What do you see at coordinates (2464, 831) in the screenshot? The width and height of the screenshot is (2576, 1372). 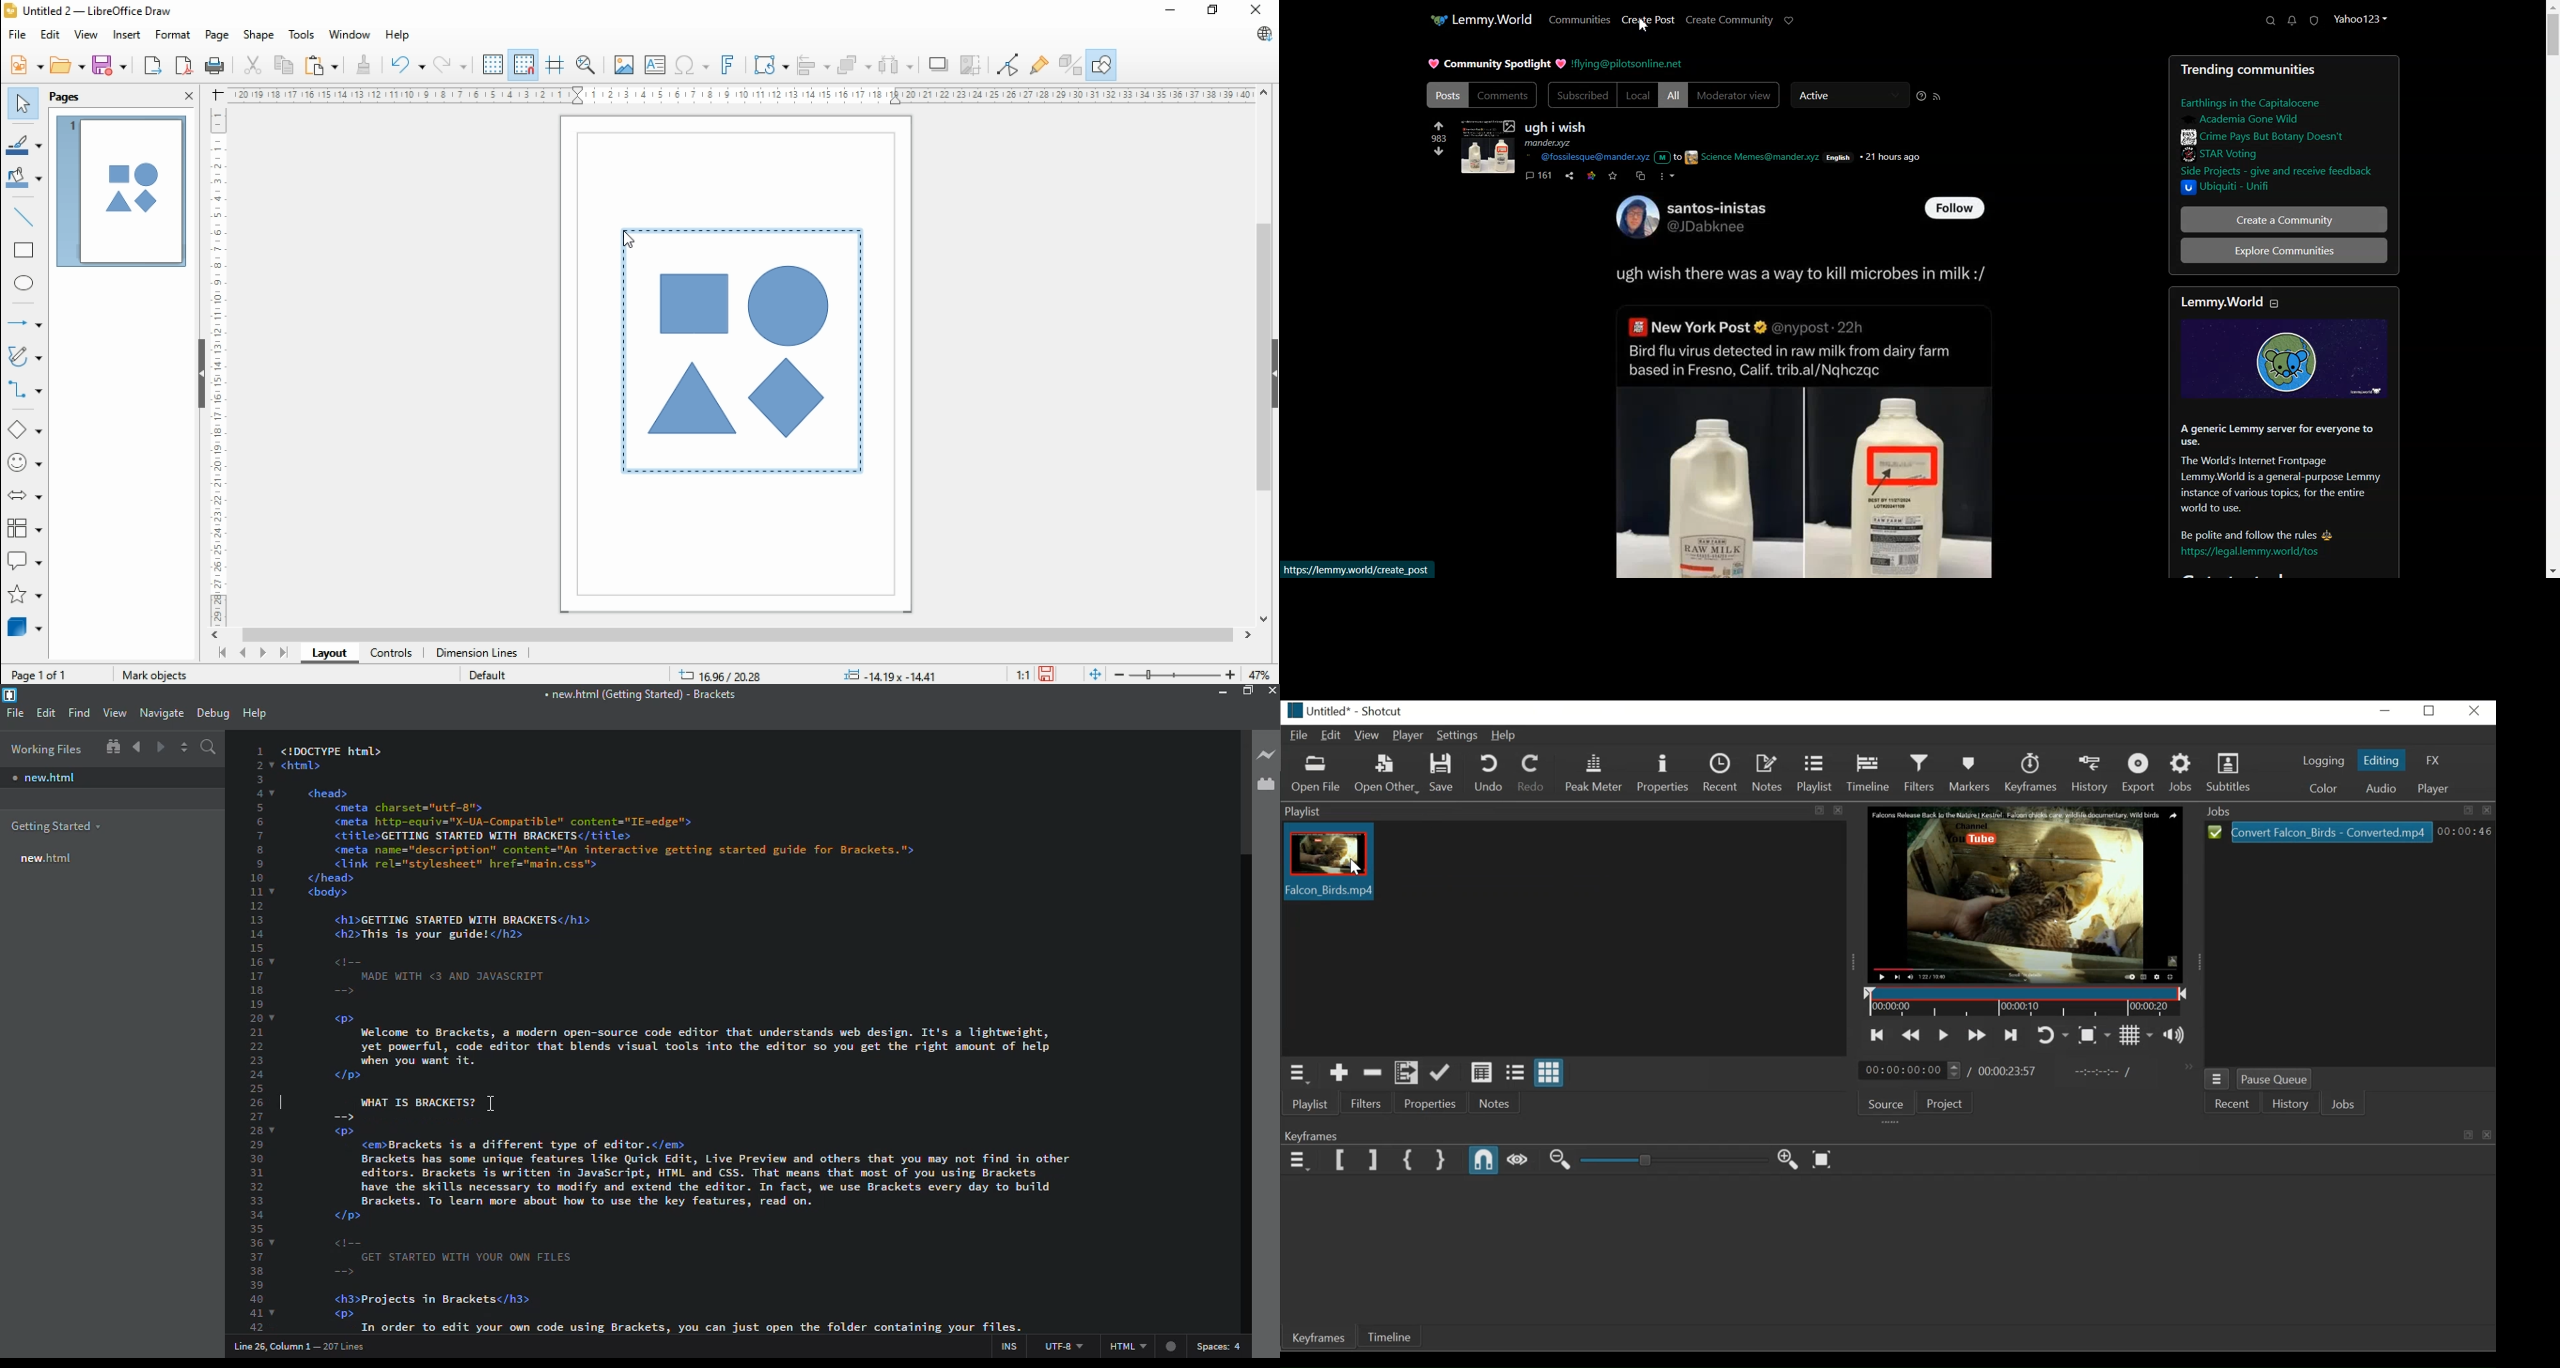 I see `00:00:46(Elapsed Hours: Minutes: Seconds)` at bounding box center [2464, 831].